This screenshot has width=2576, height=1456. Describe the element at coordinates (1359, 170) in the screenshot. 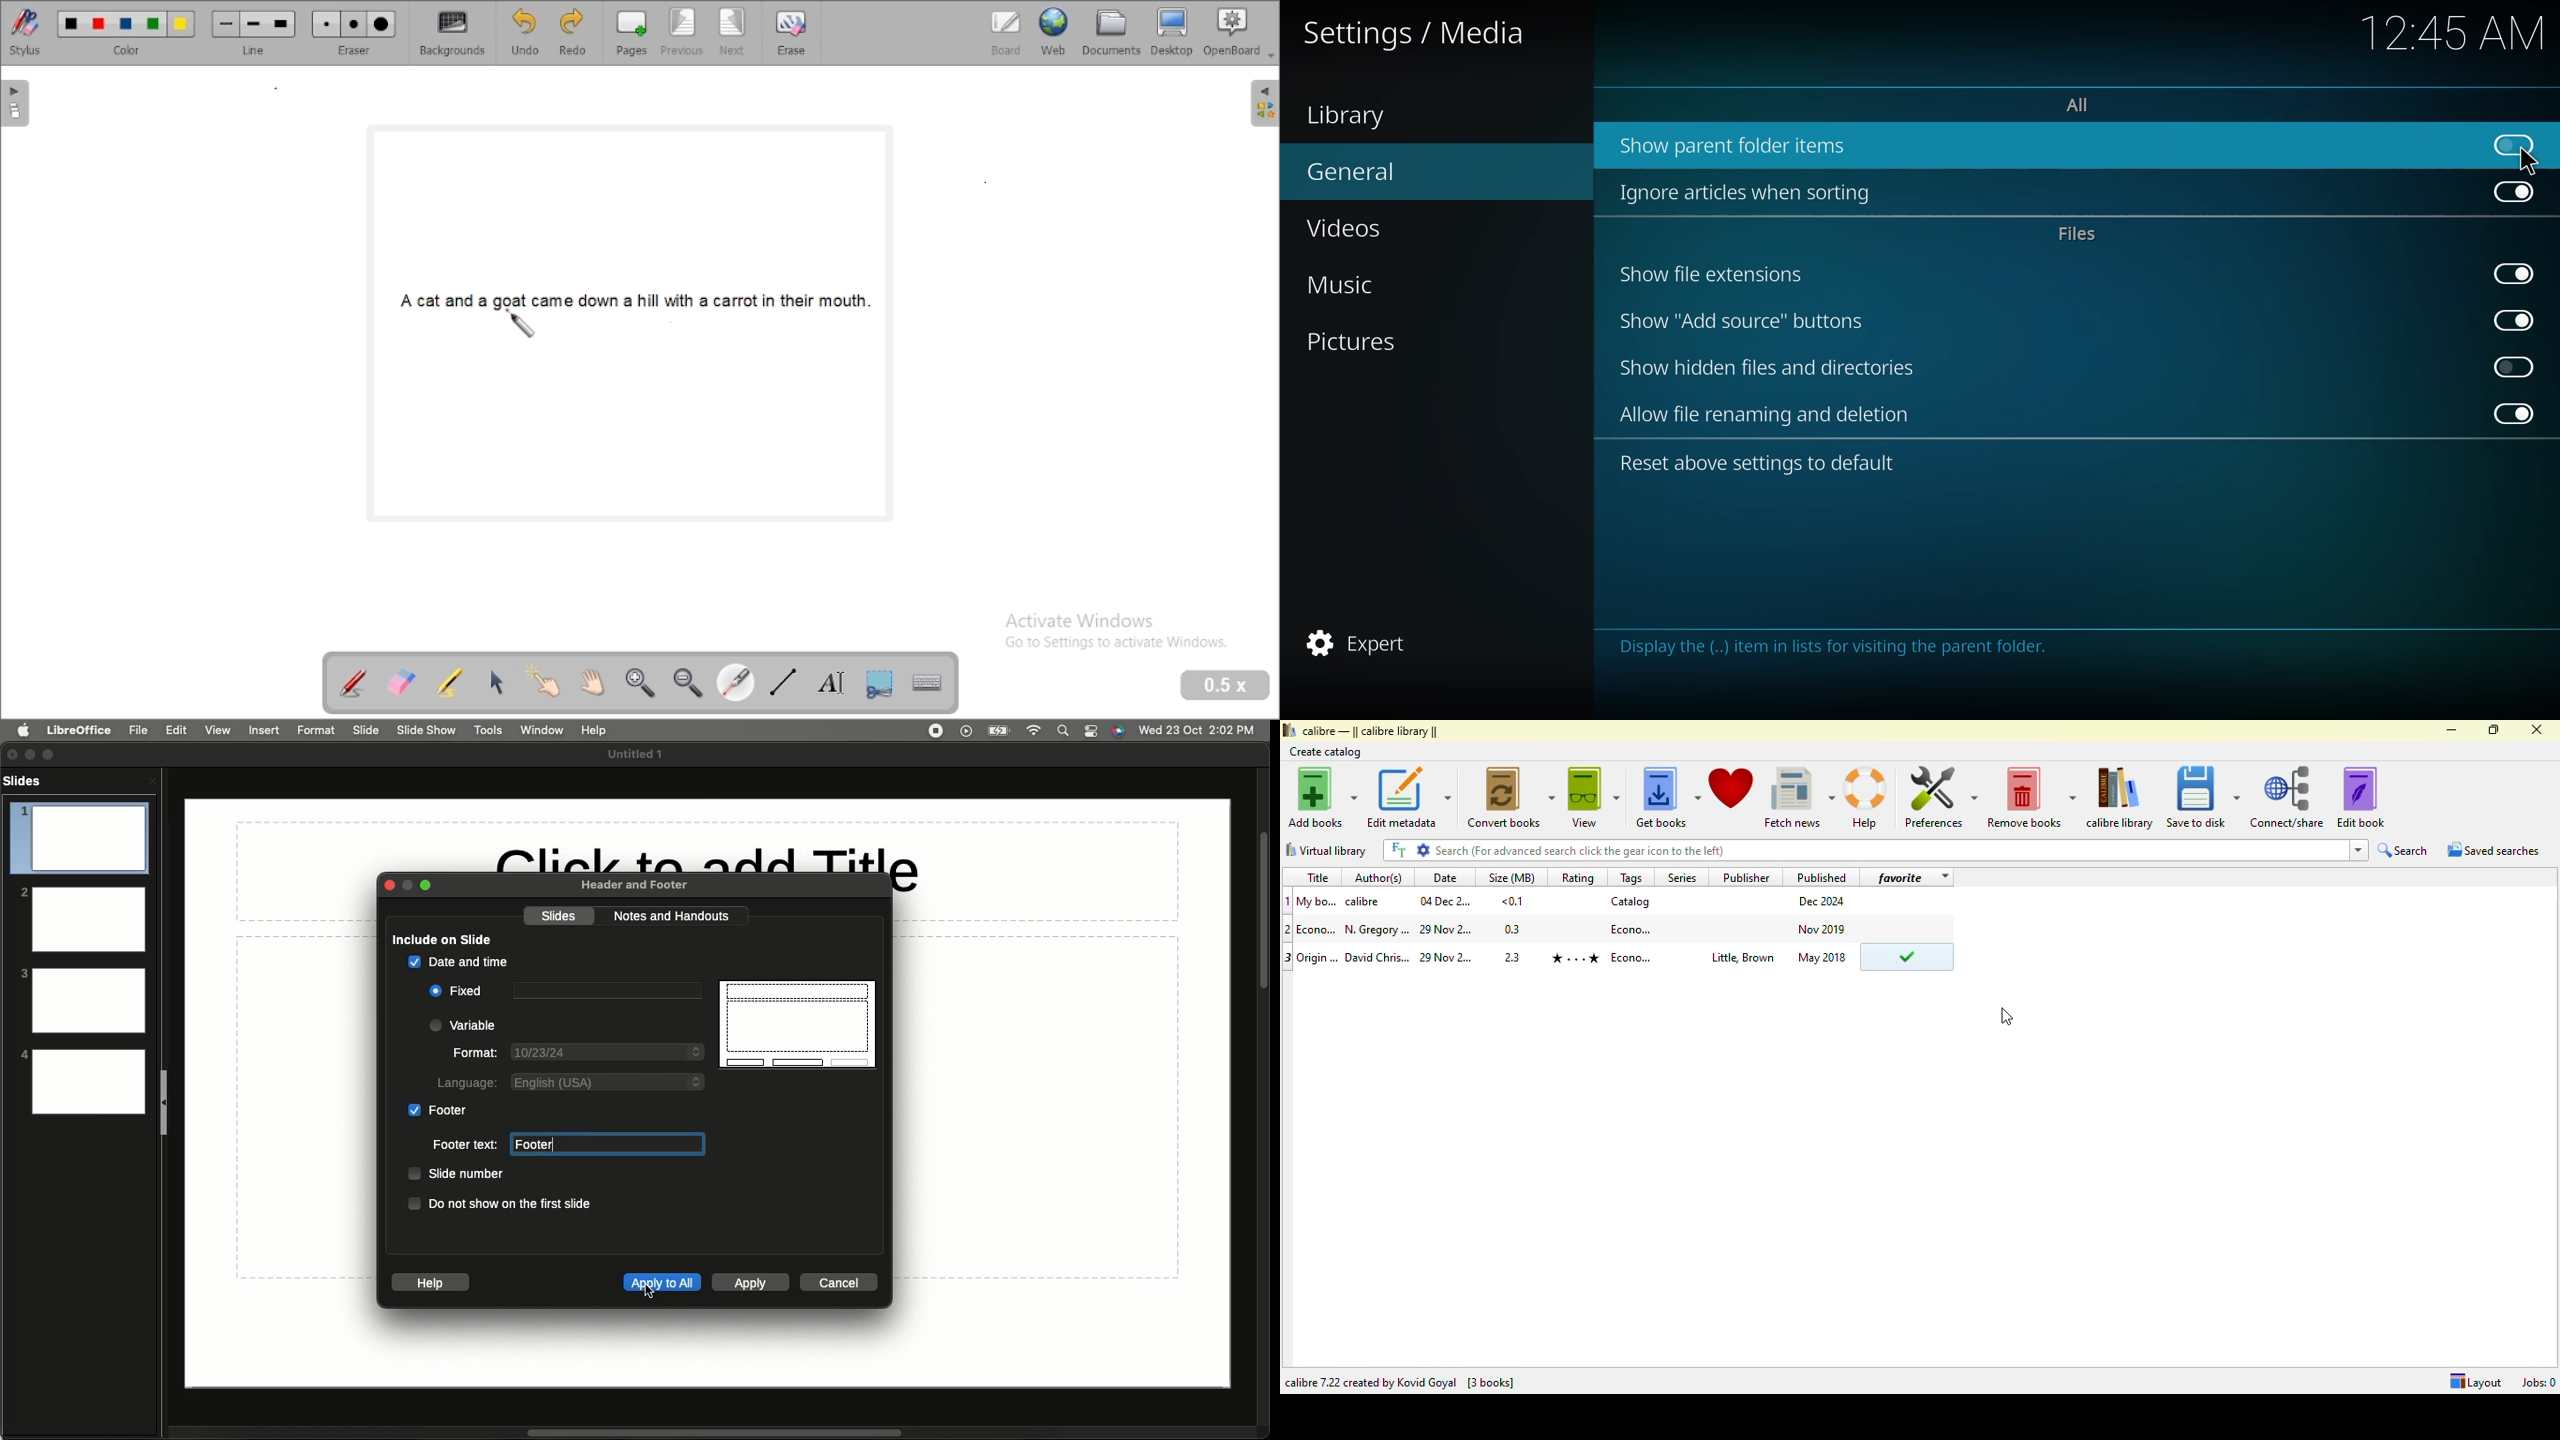

I see `general` at that location.